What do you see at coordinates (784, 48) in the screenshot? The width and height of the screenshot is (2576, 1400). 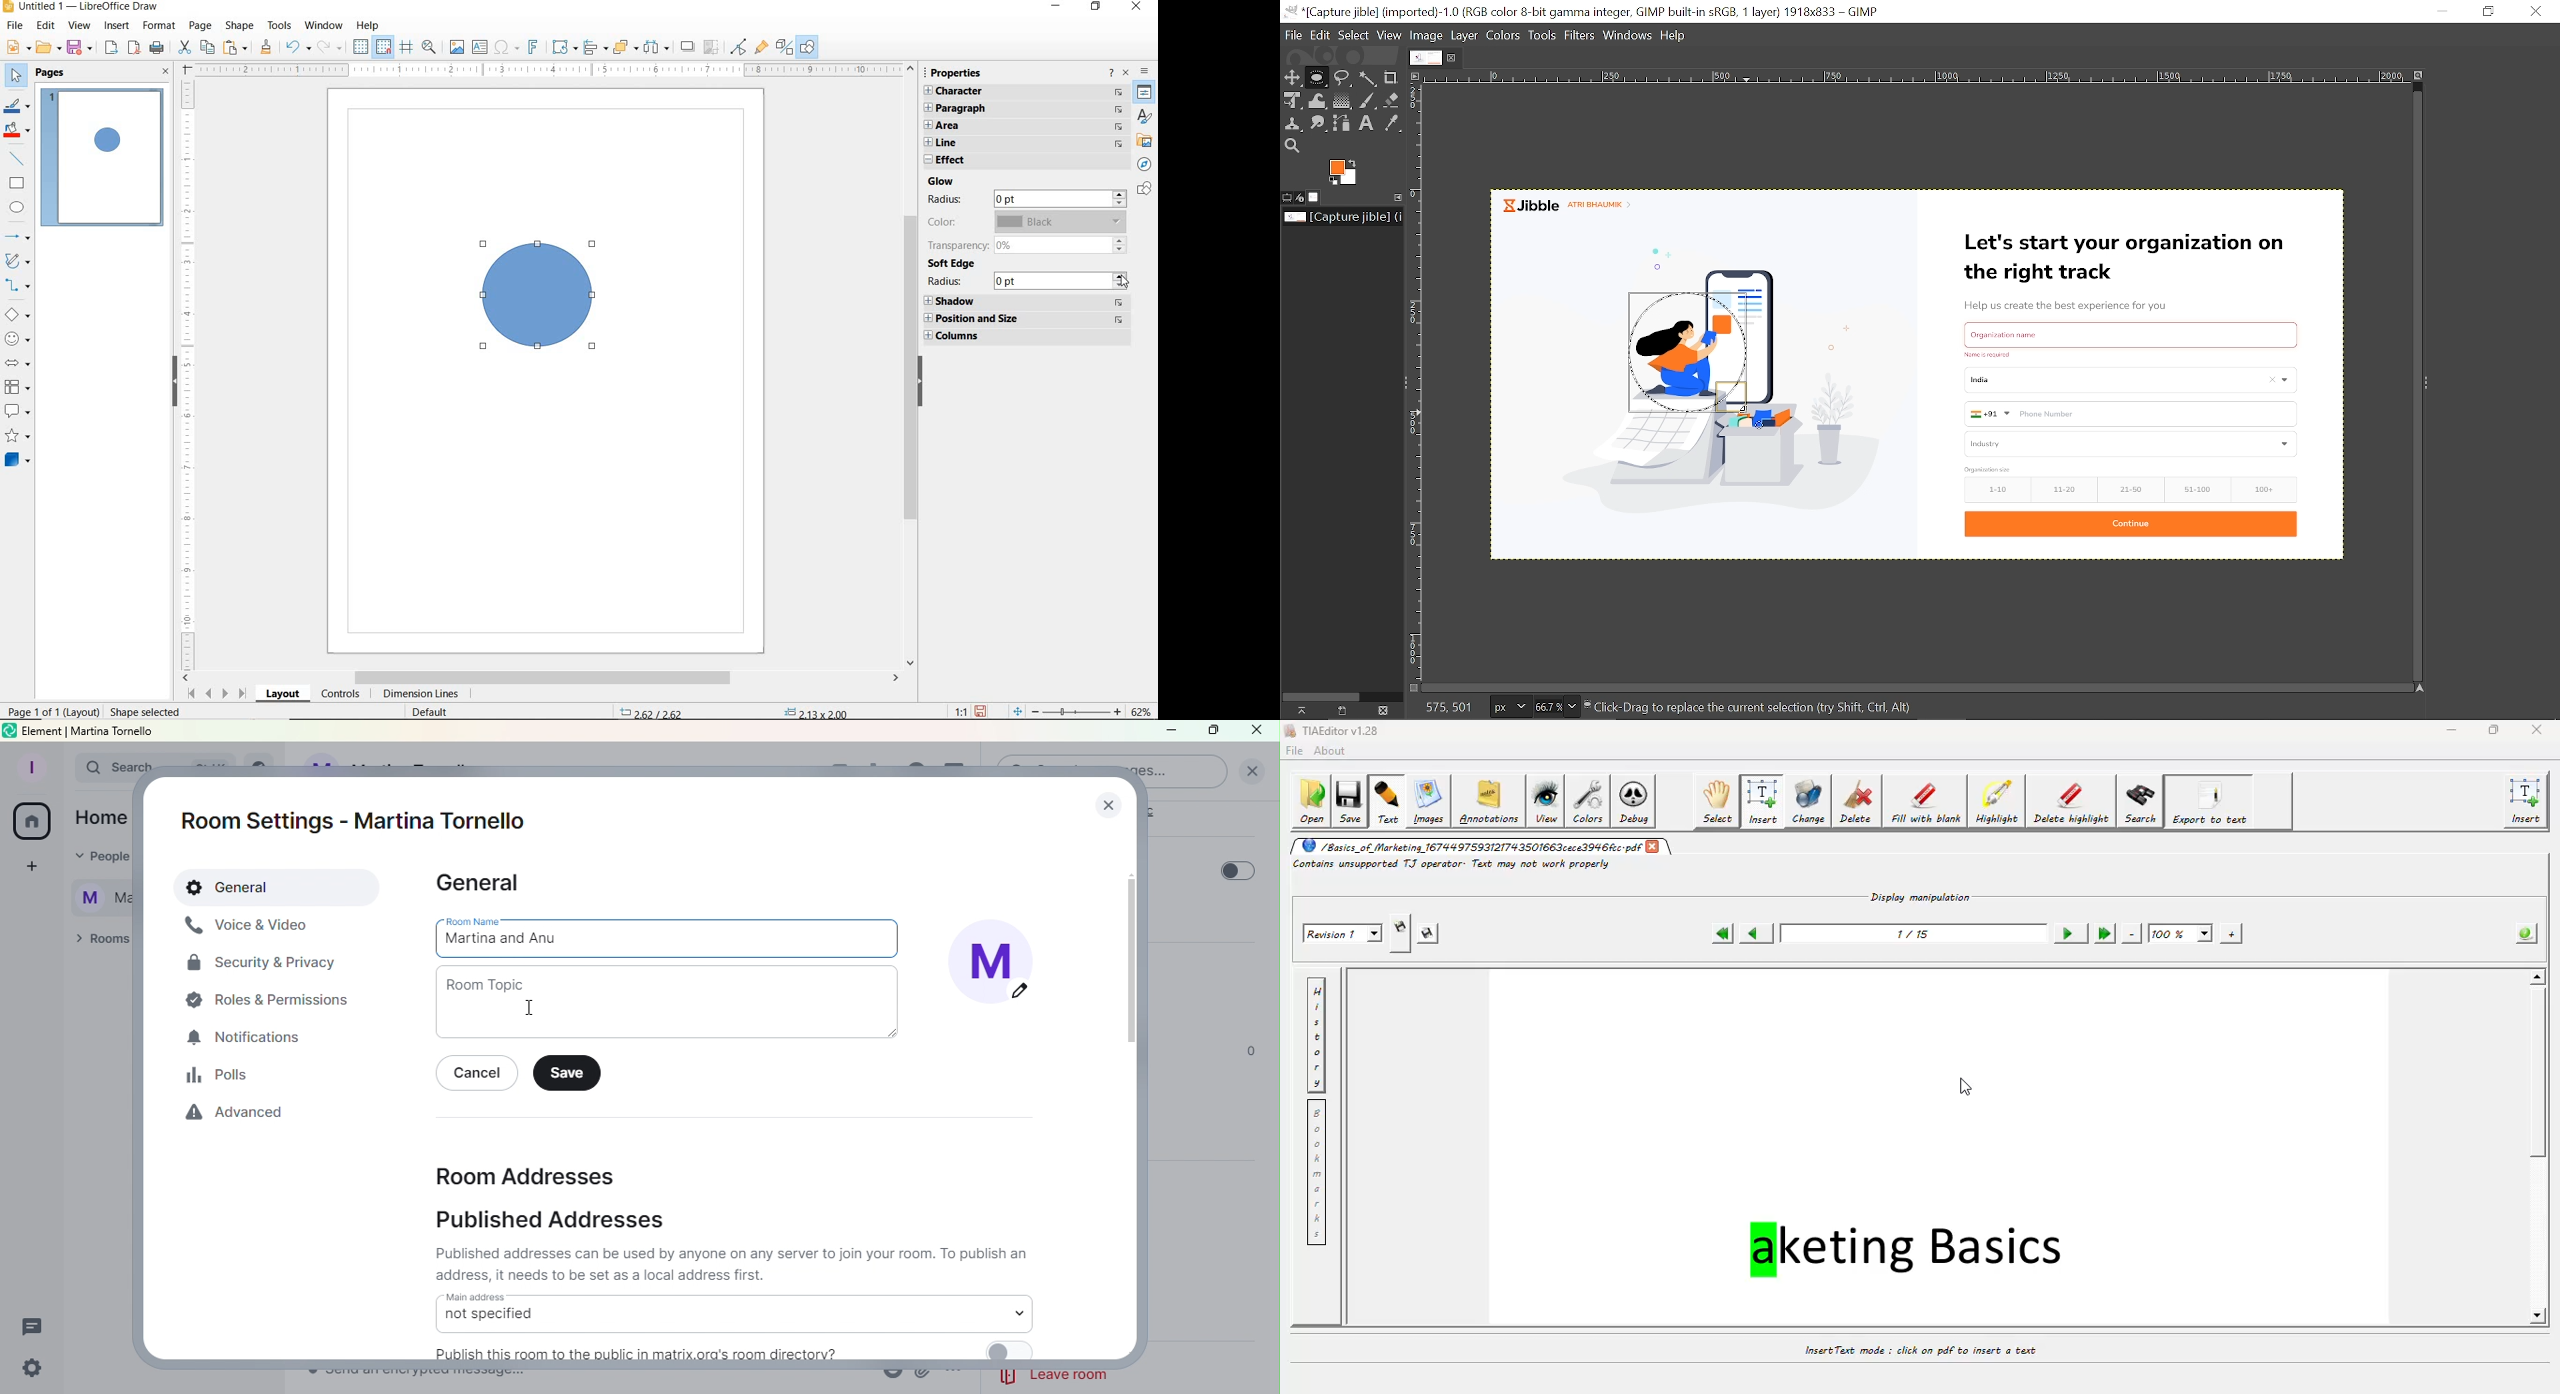 I see `TOGGLE EXTRUSION` at bounding box center [784, 48].